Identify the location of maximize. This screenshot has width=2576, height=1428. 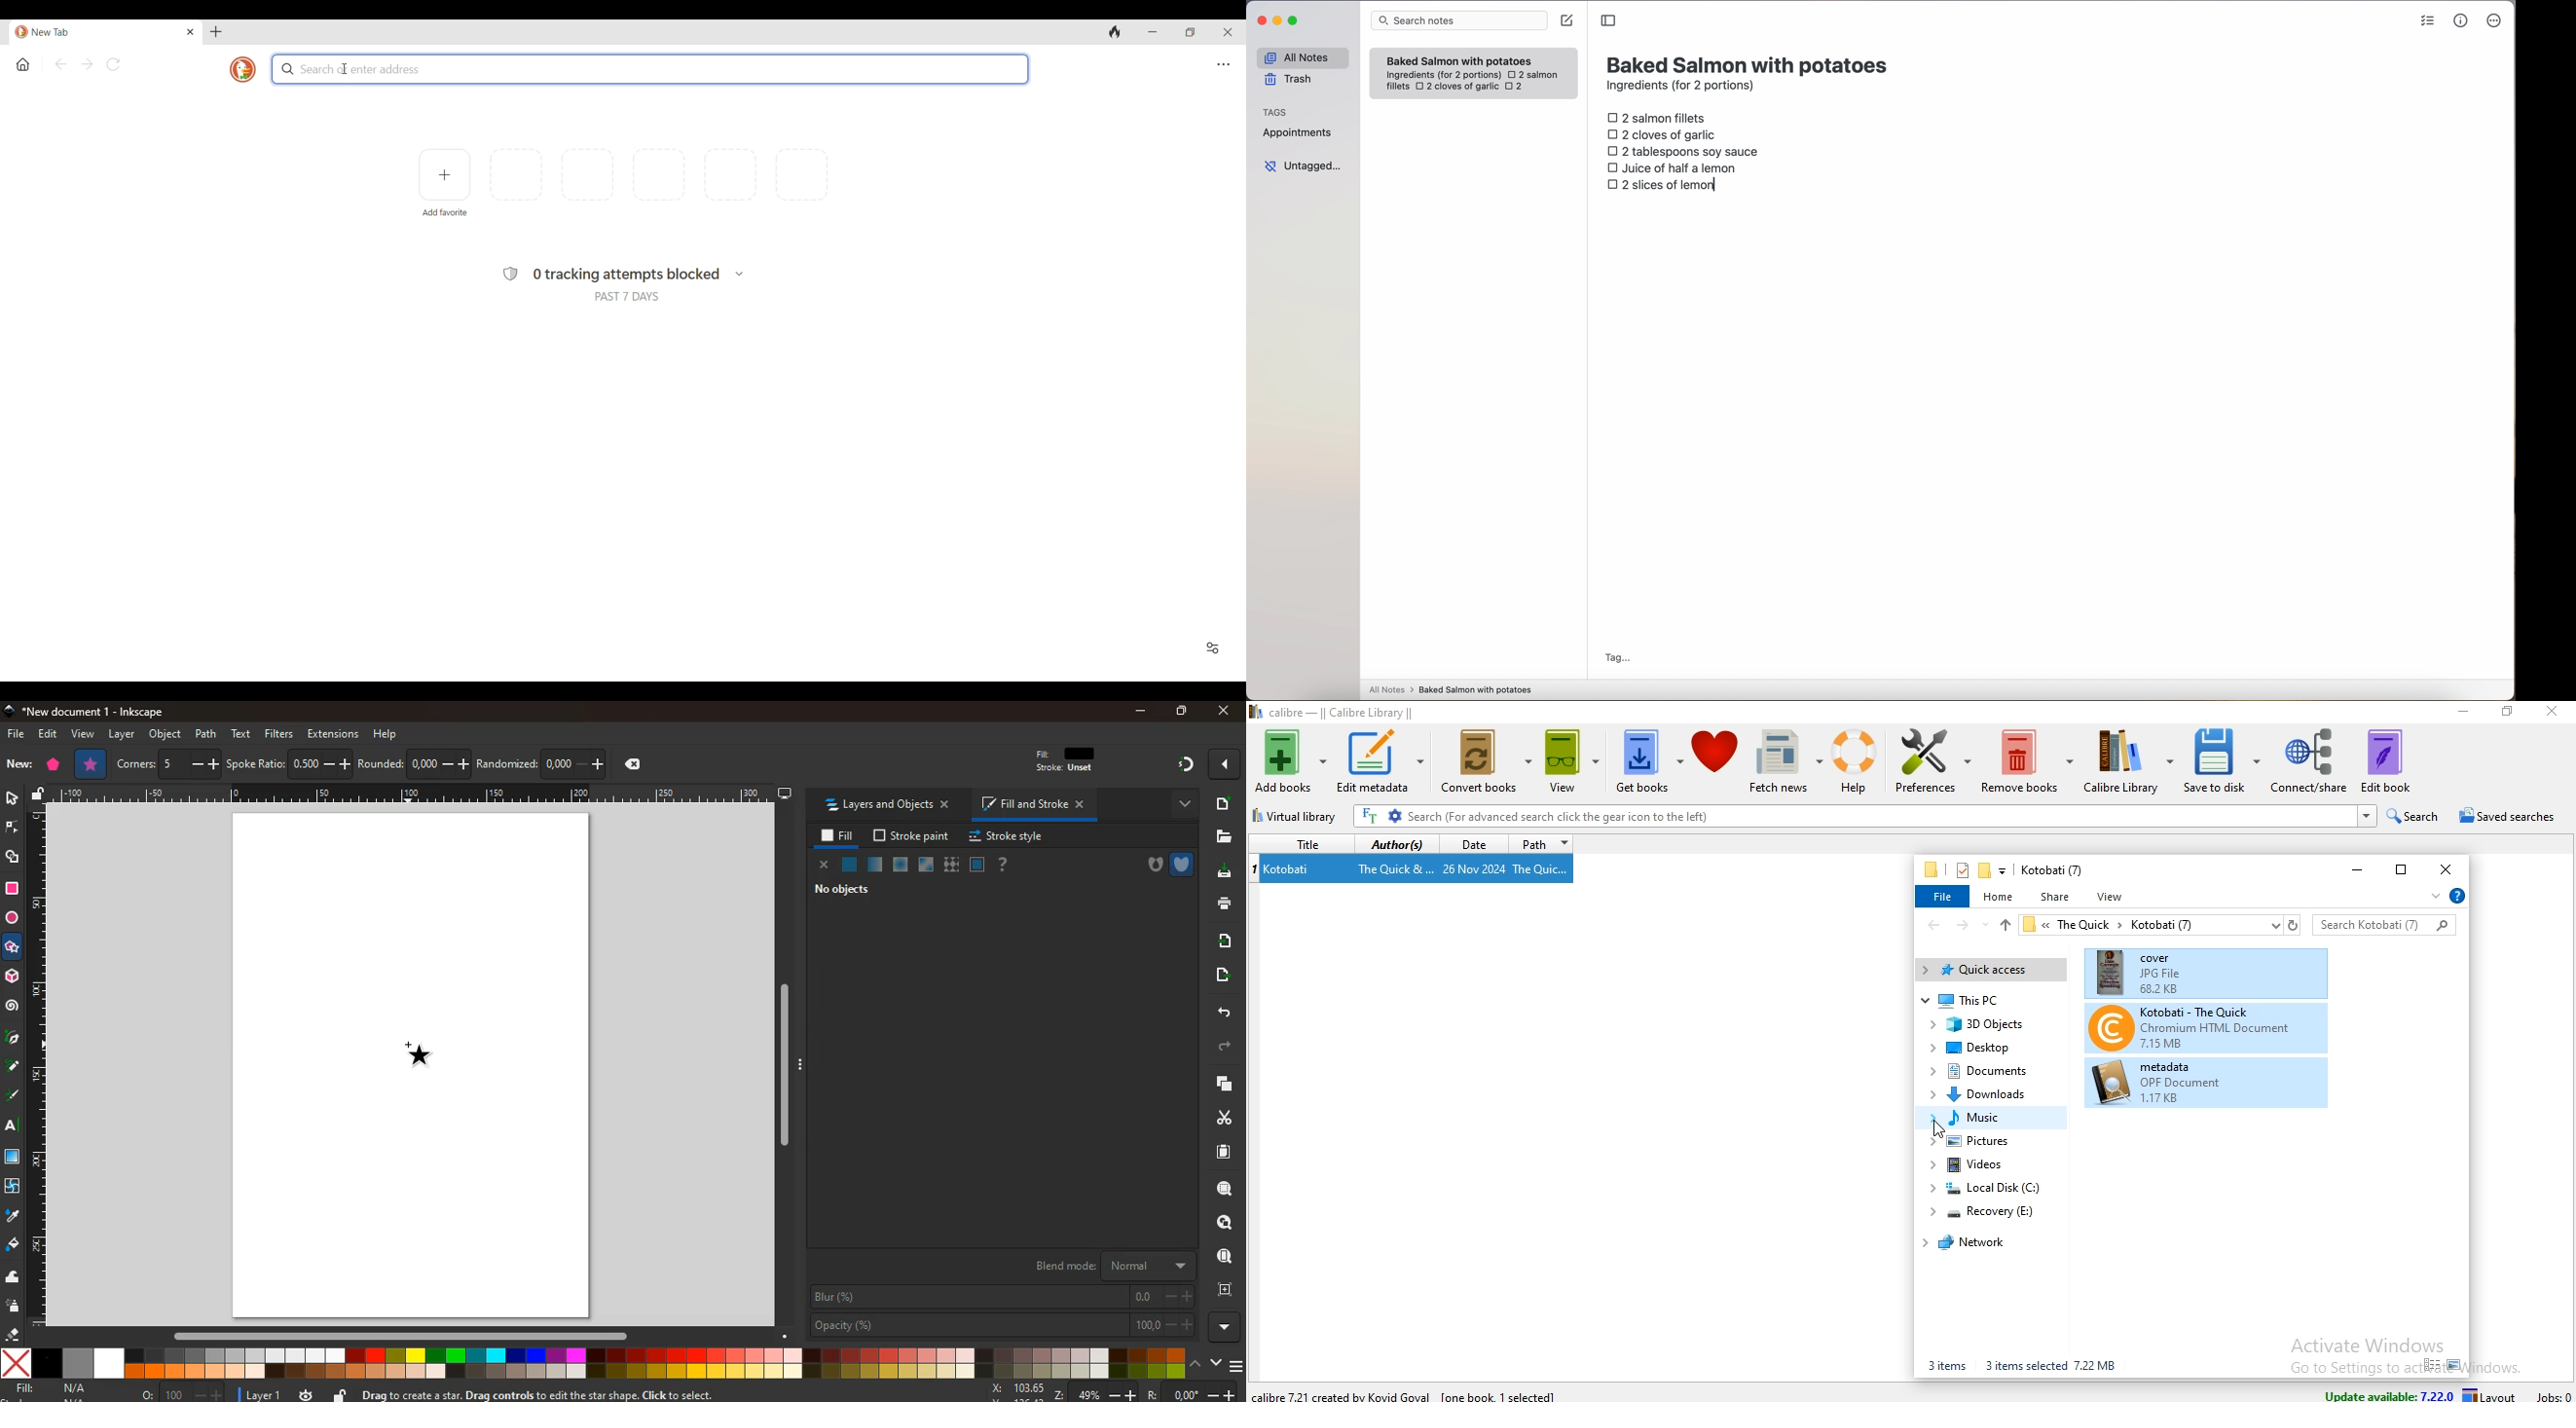
(1295, 20).